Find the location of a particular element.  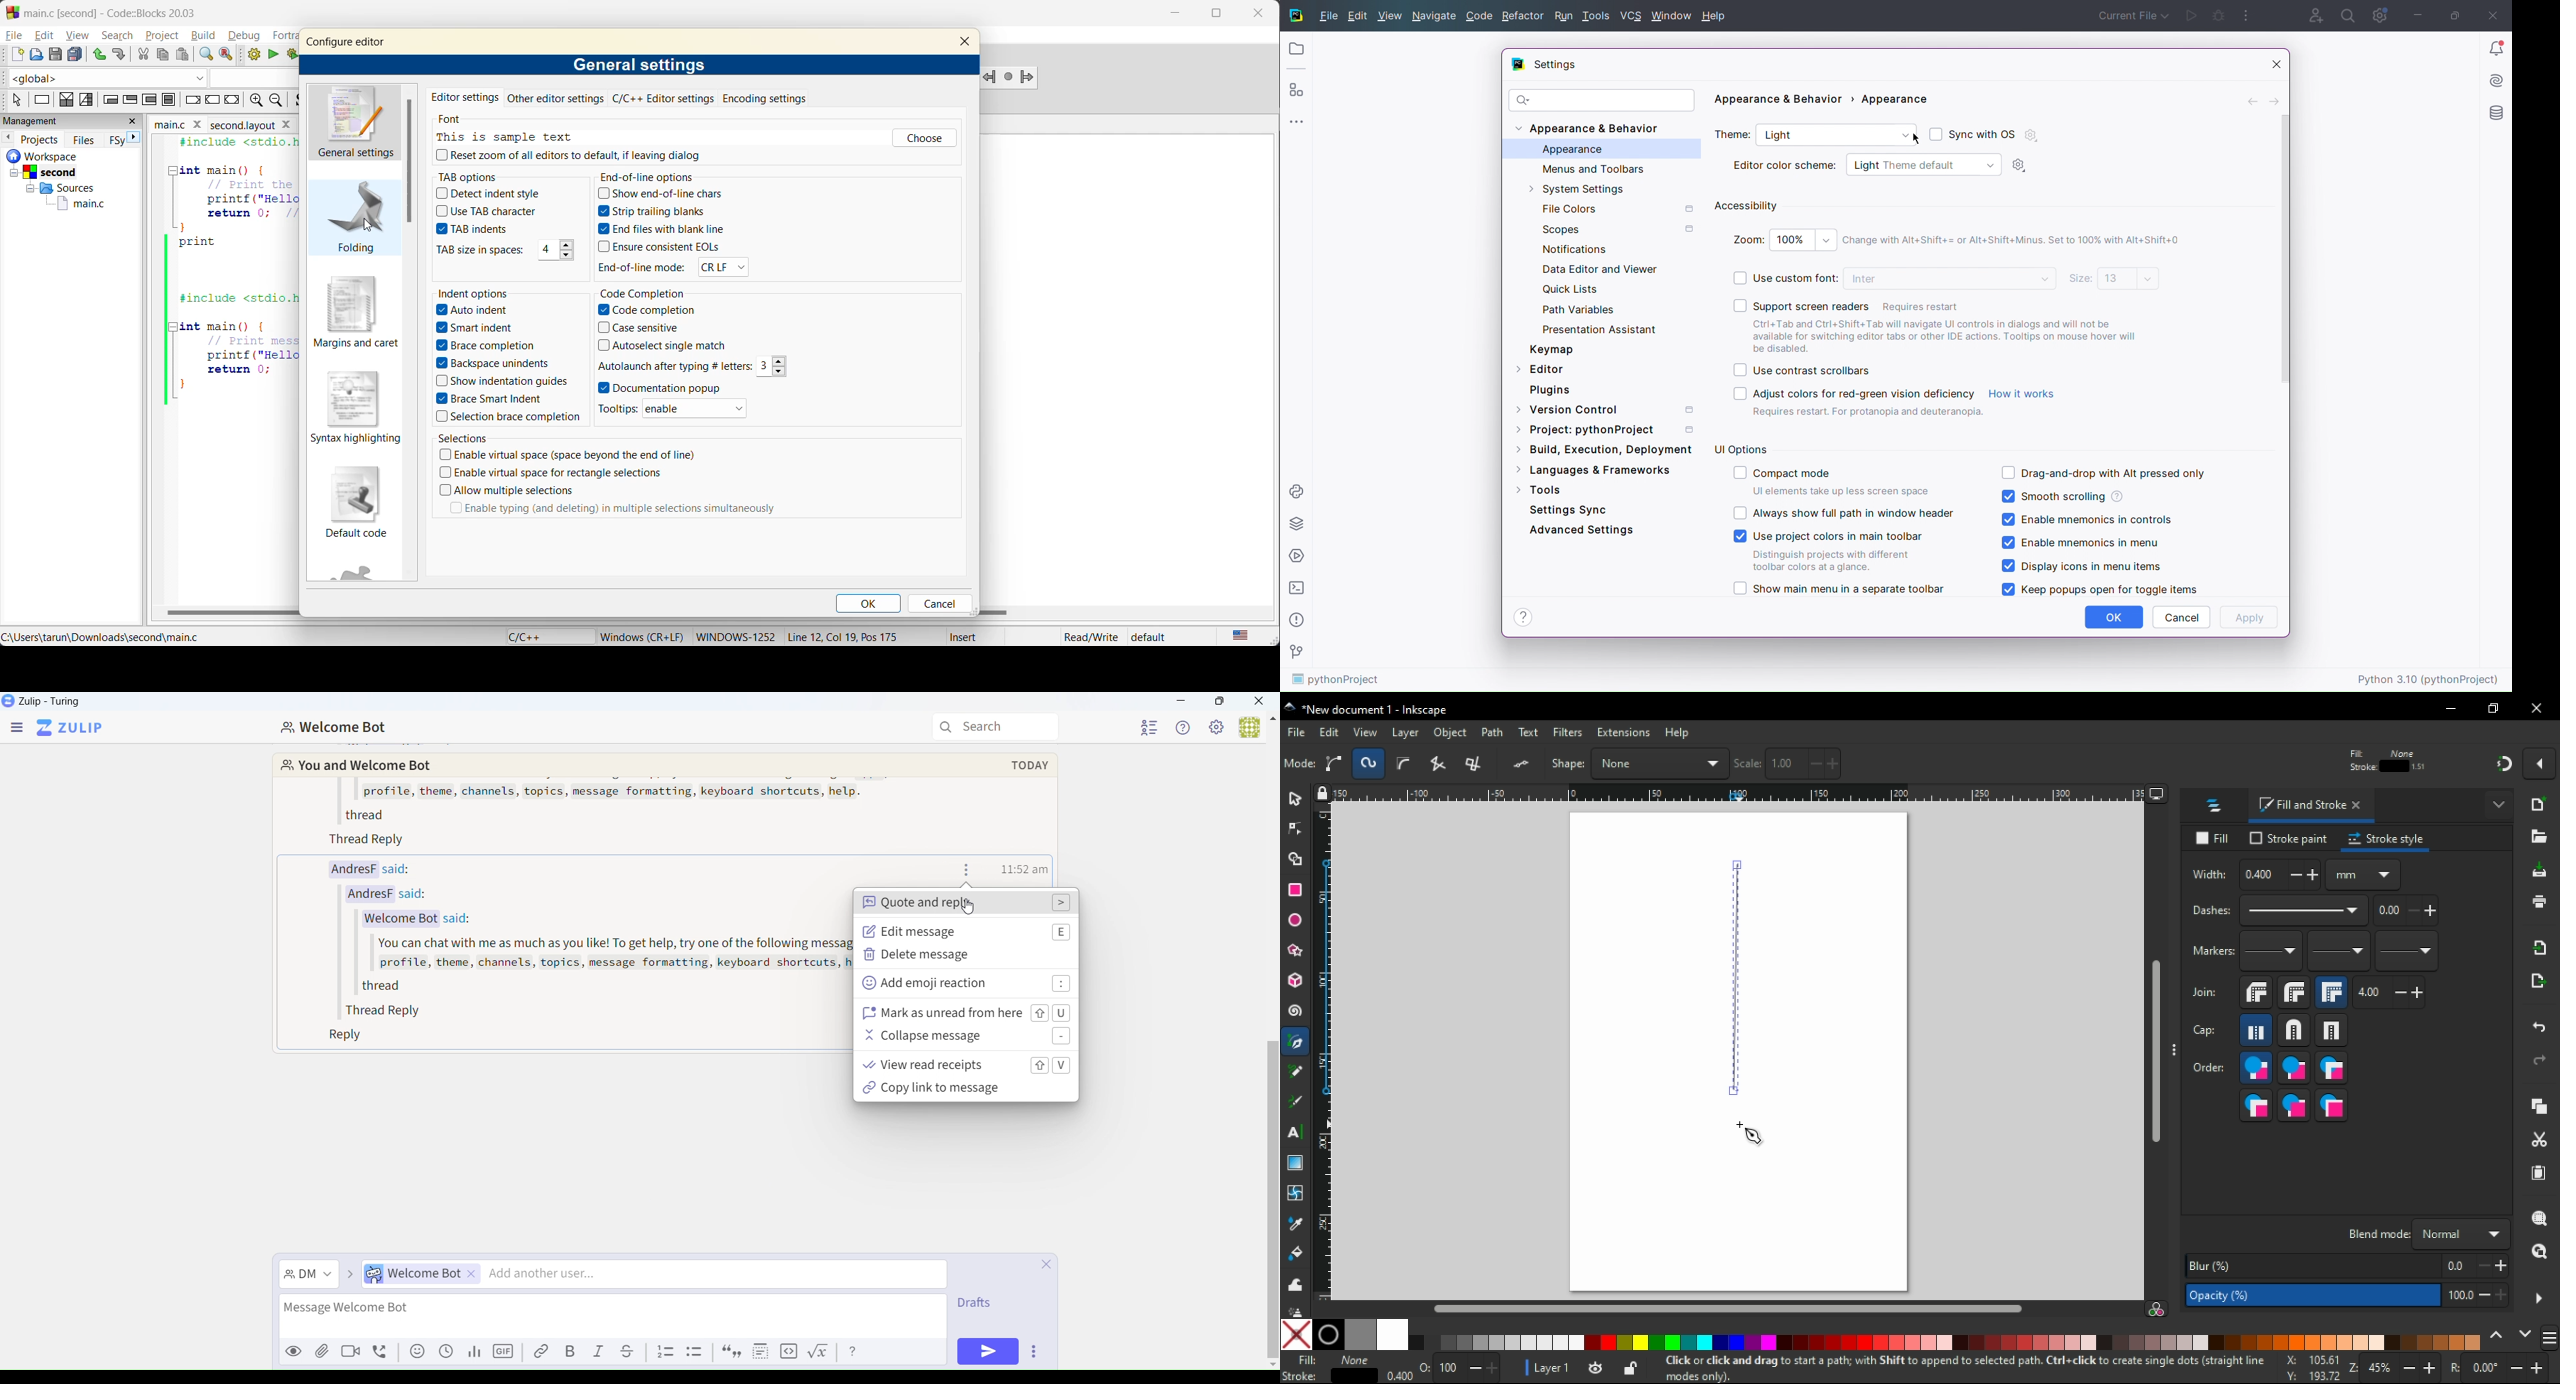

square is located at coordinates (2332, 1030).